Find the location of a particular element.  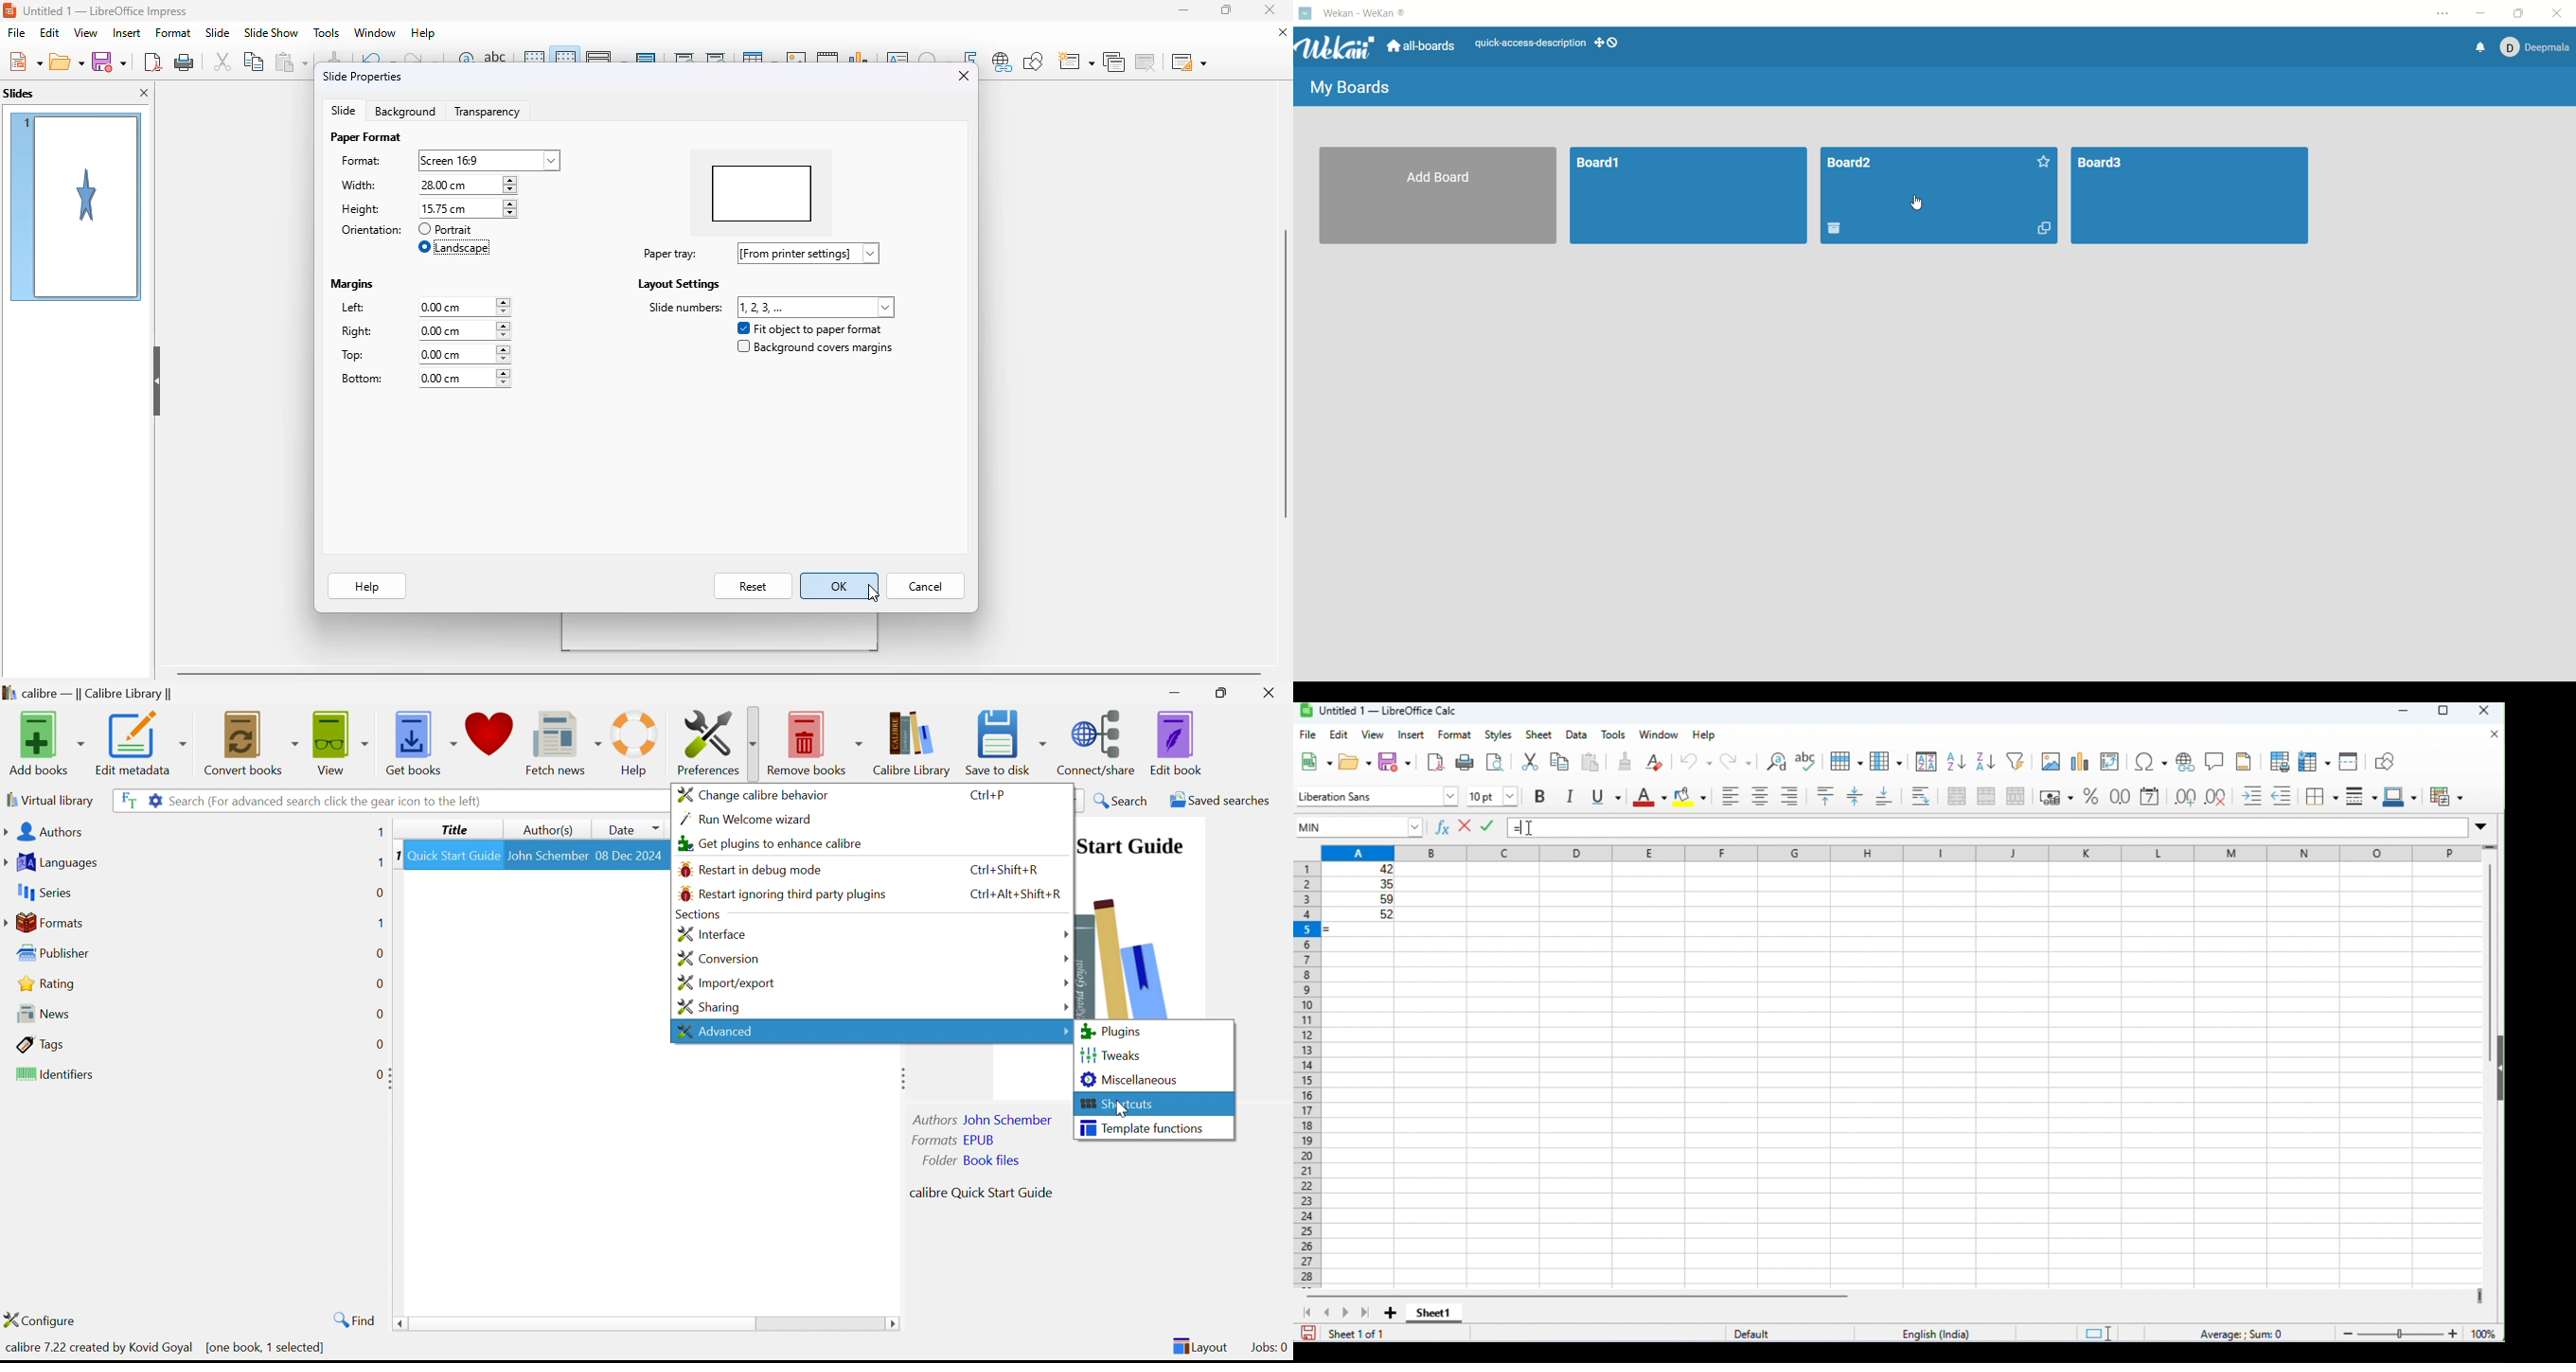

font style is located at coordinates (1377, 794).